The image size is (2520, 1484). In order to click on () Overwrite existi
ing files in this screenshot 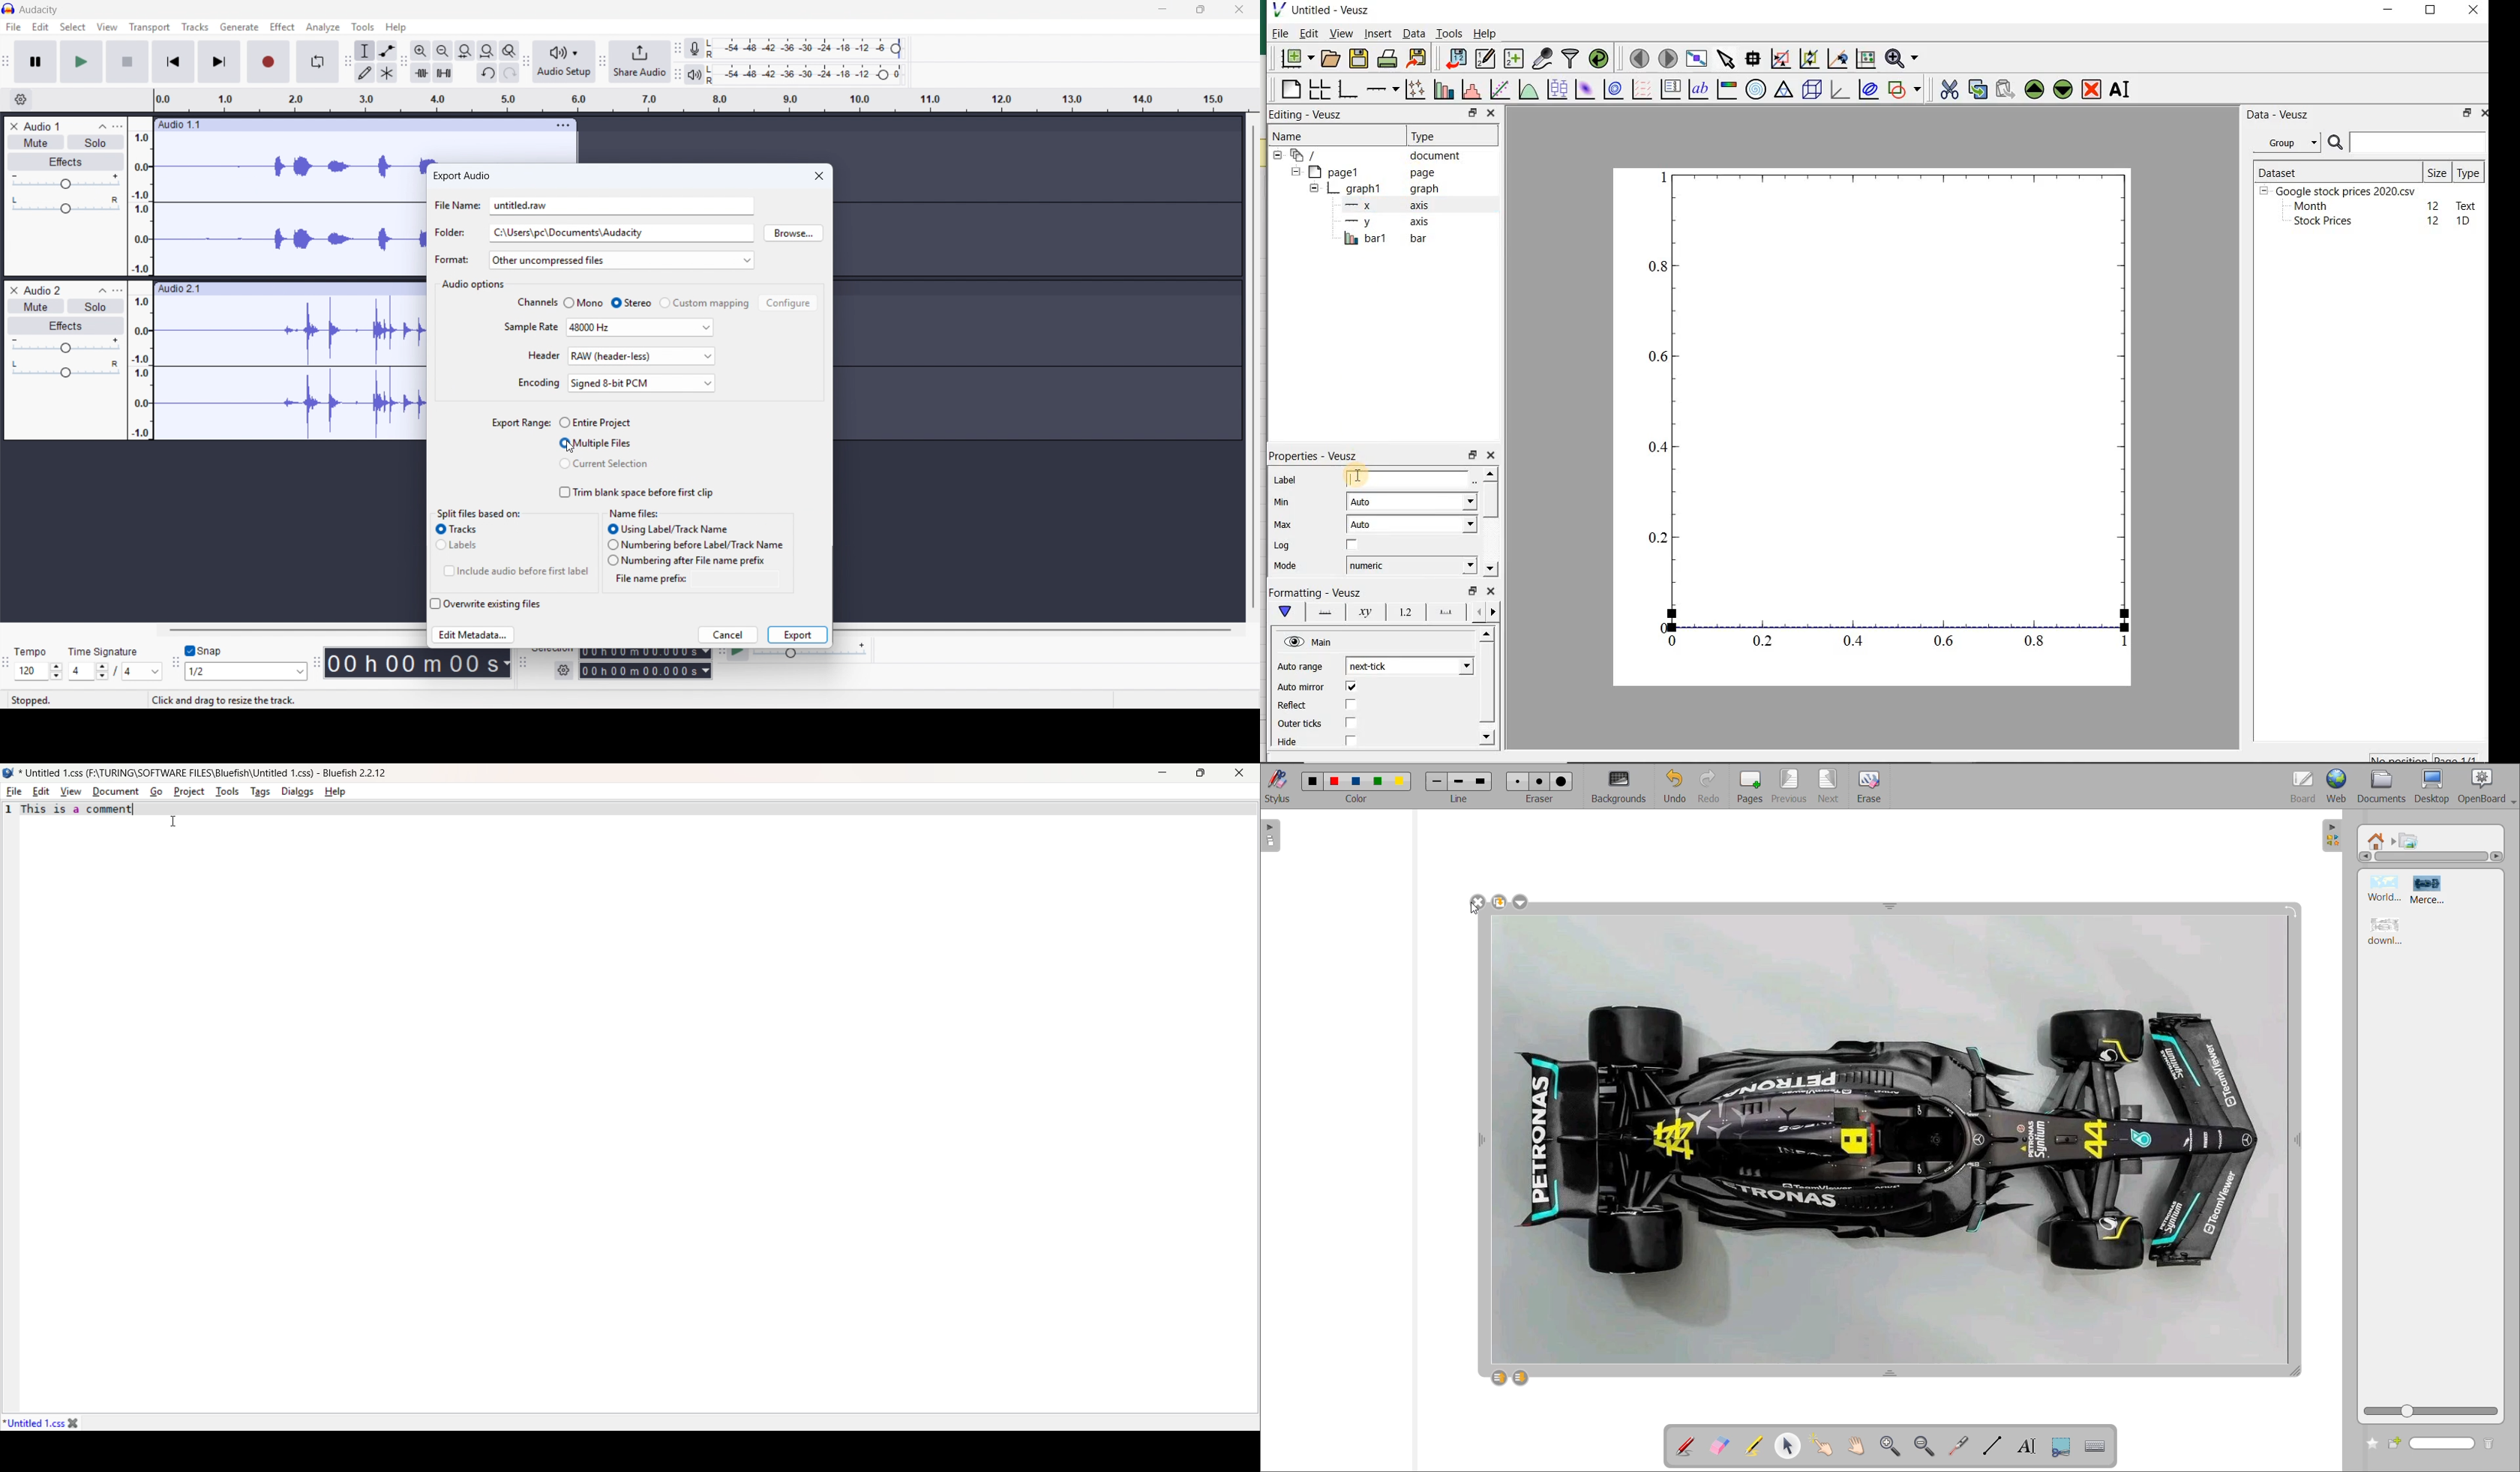, I will do `click(486, 604)`.